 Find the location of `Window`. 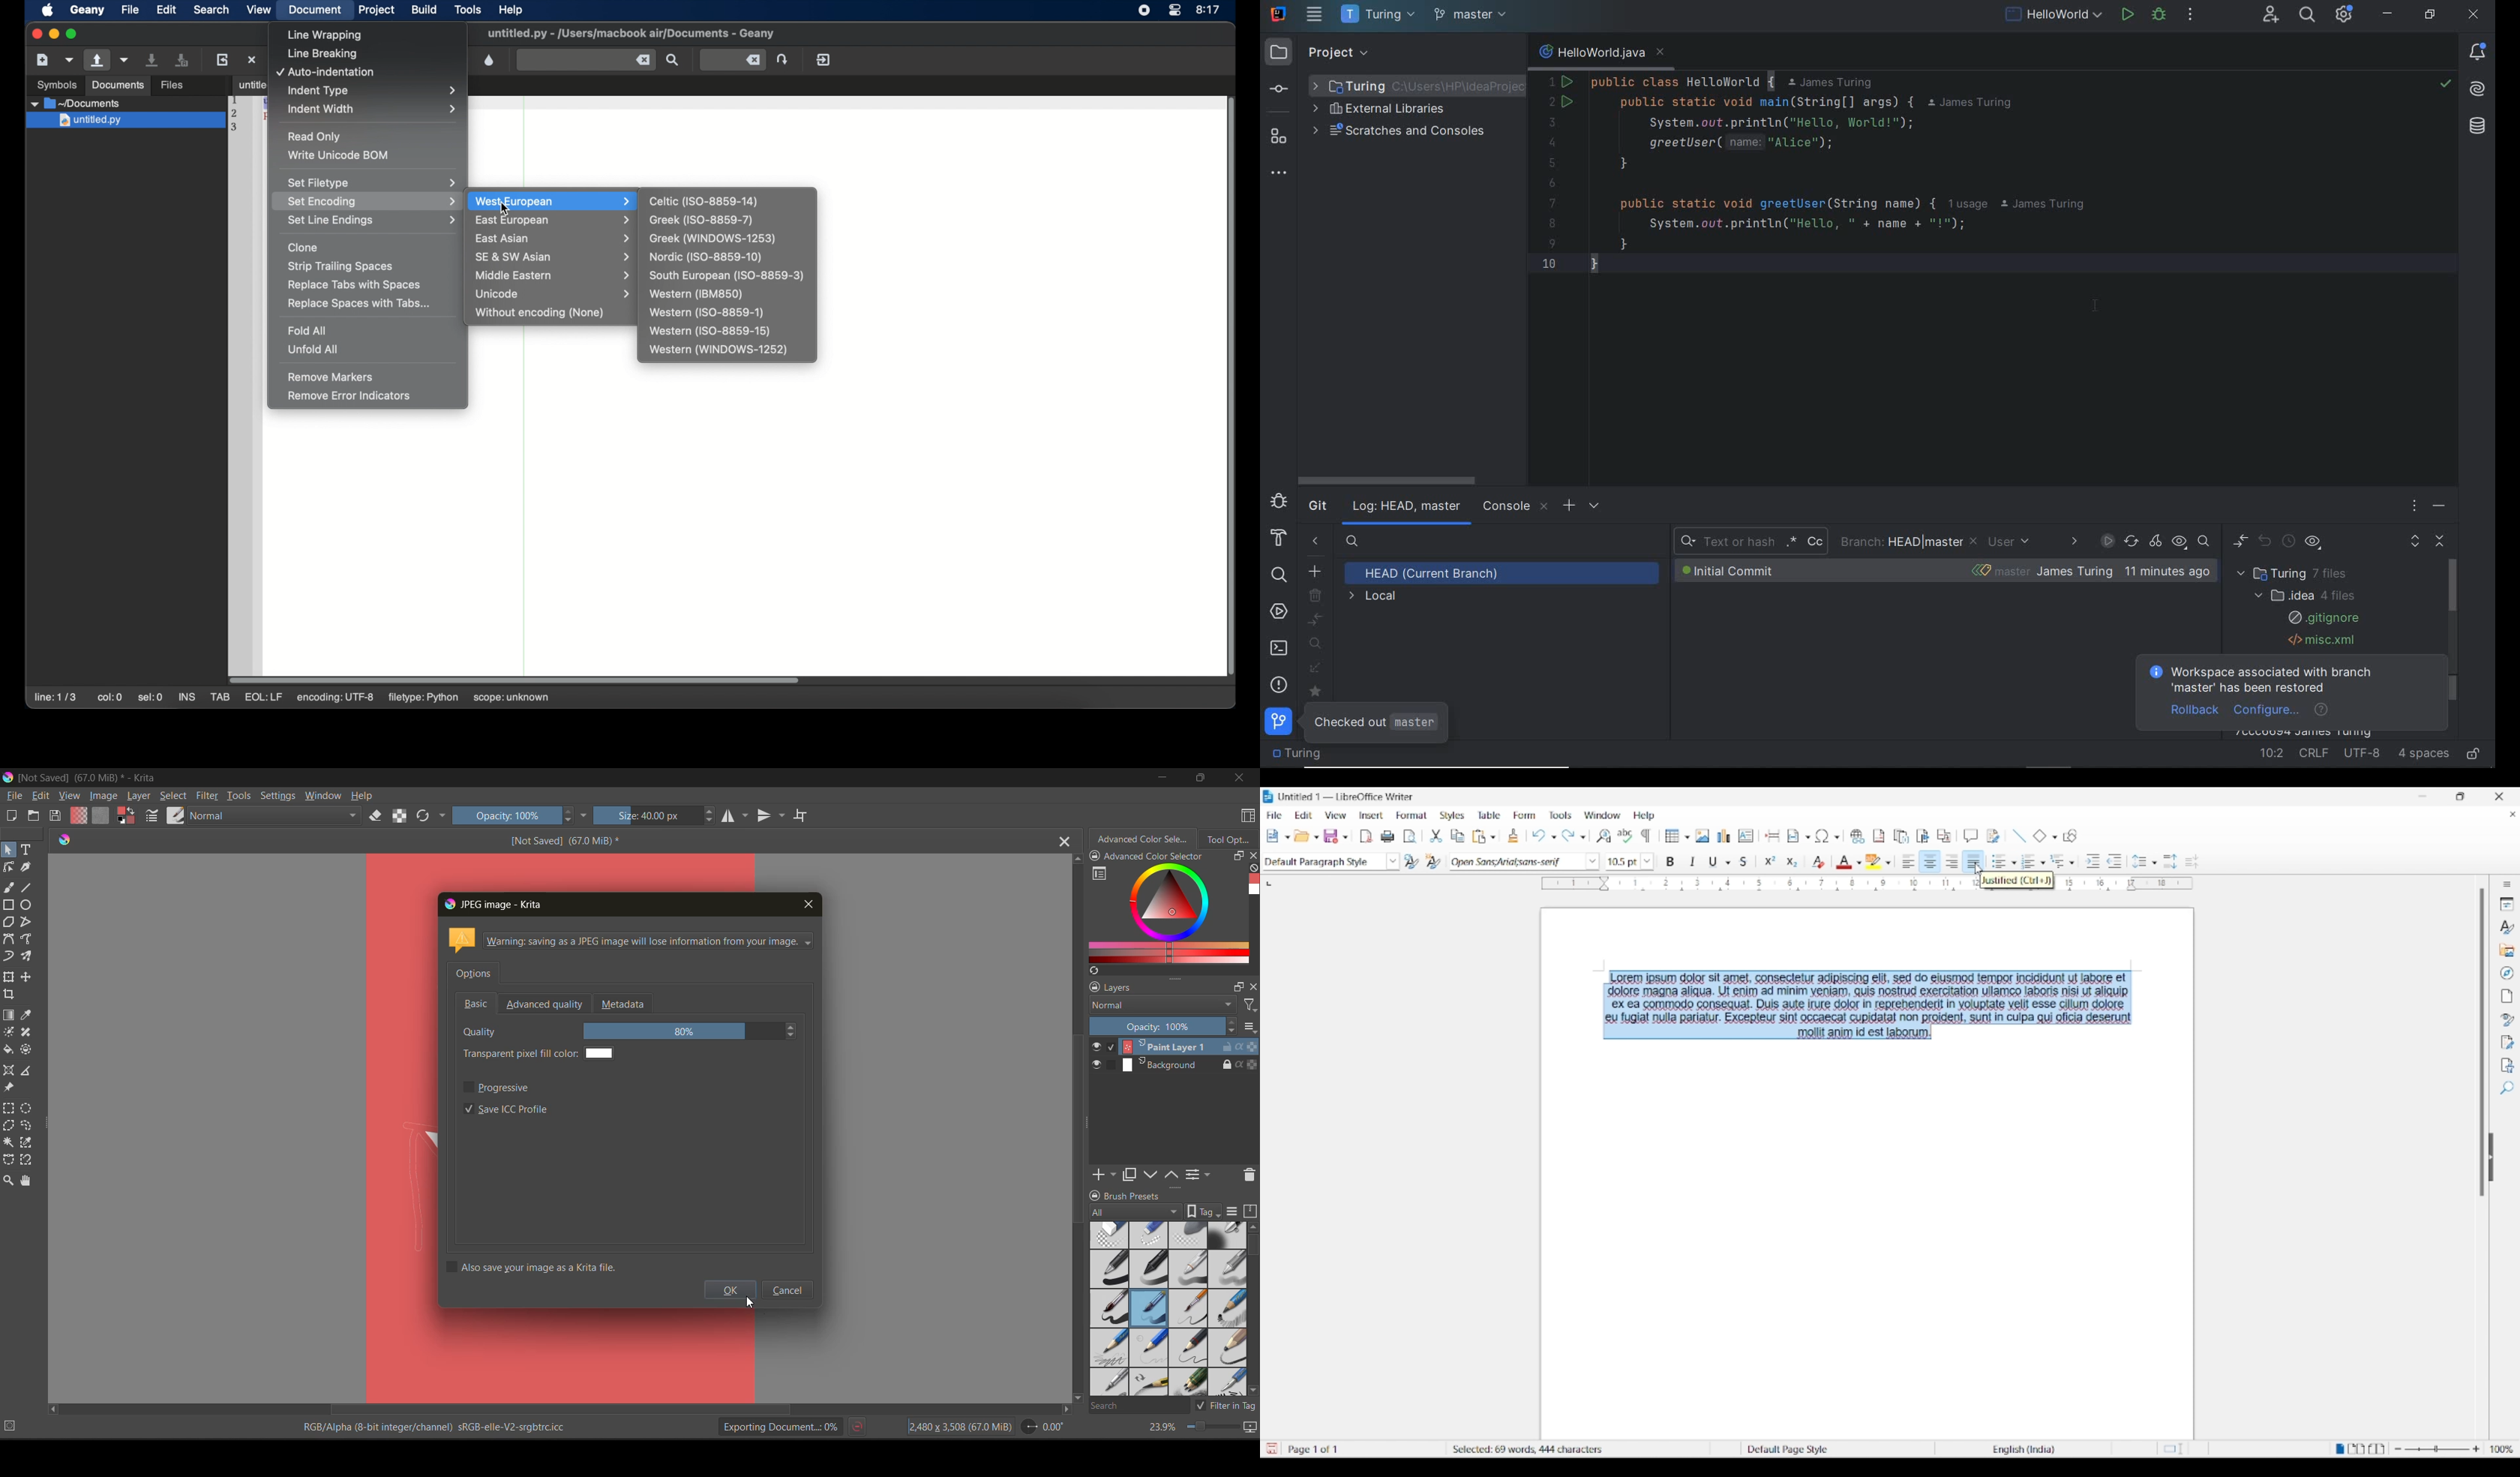

Window is located at coordinates (1603, 815).